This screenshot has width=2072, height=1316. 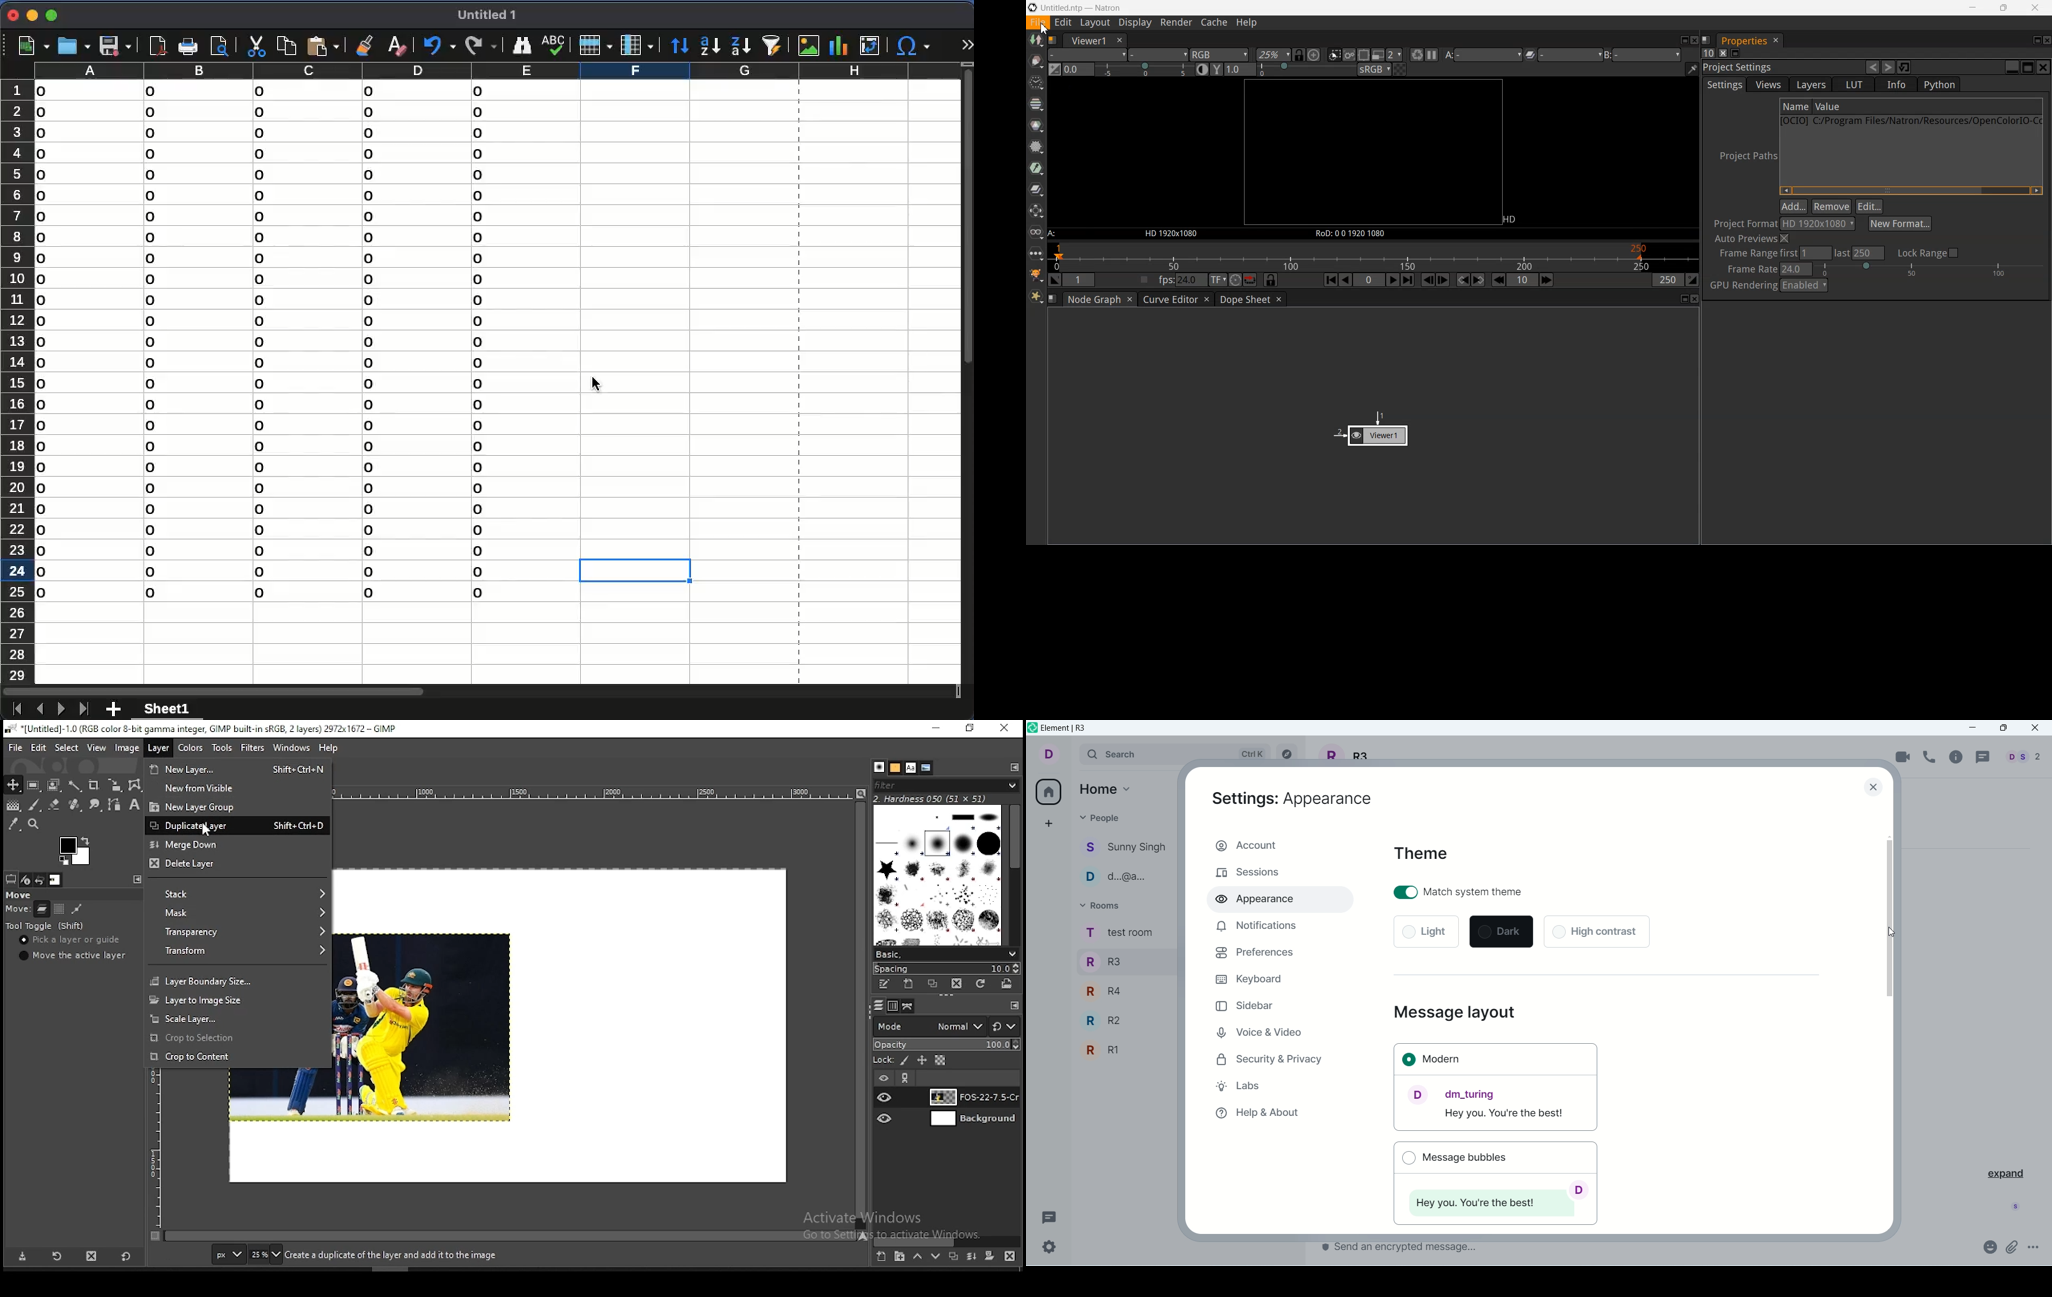 What do you see at coordinates (880, 1258) in the screenshot?
I see `new layer ` at bounding box center [880, 1258].